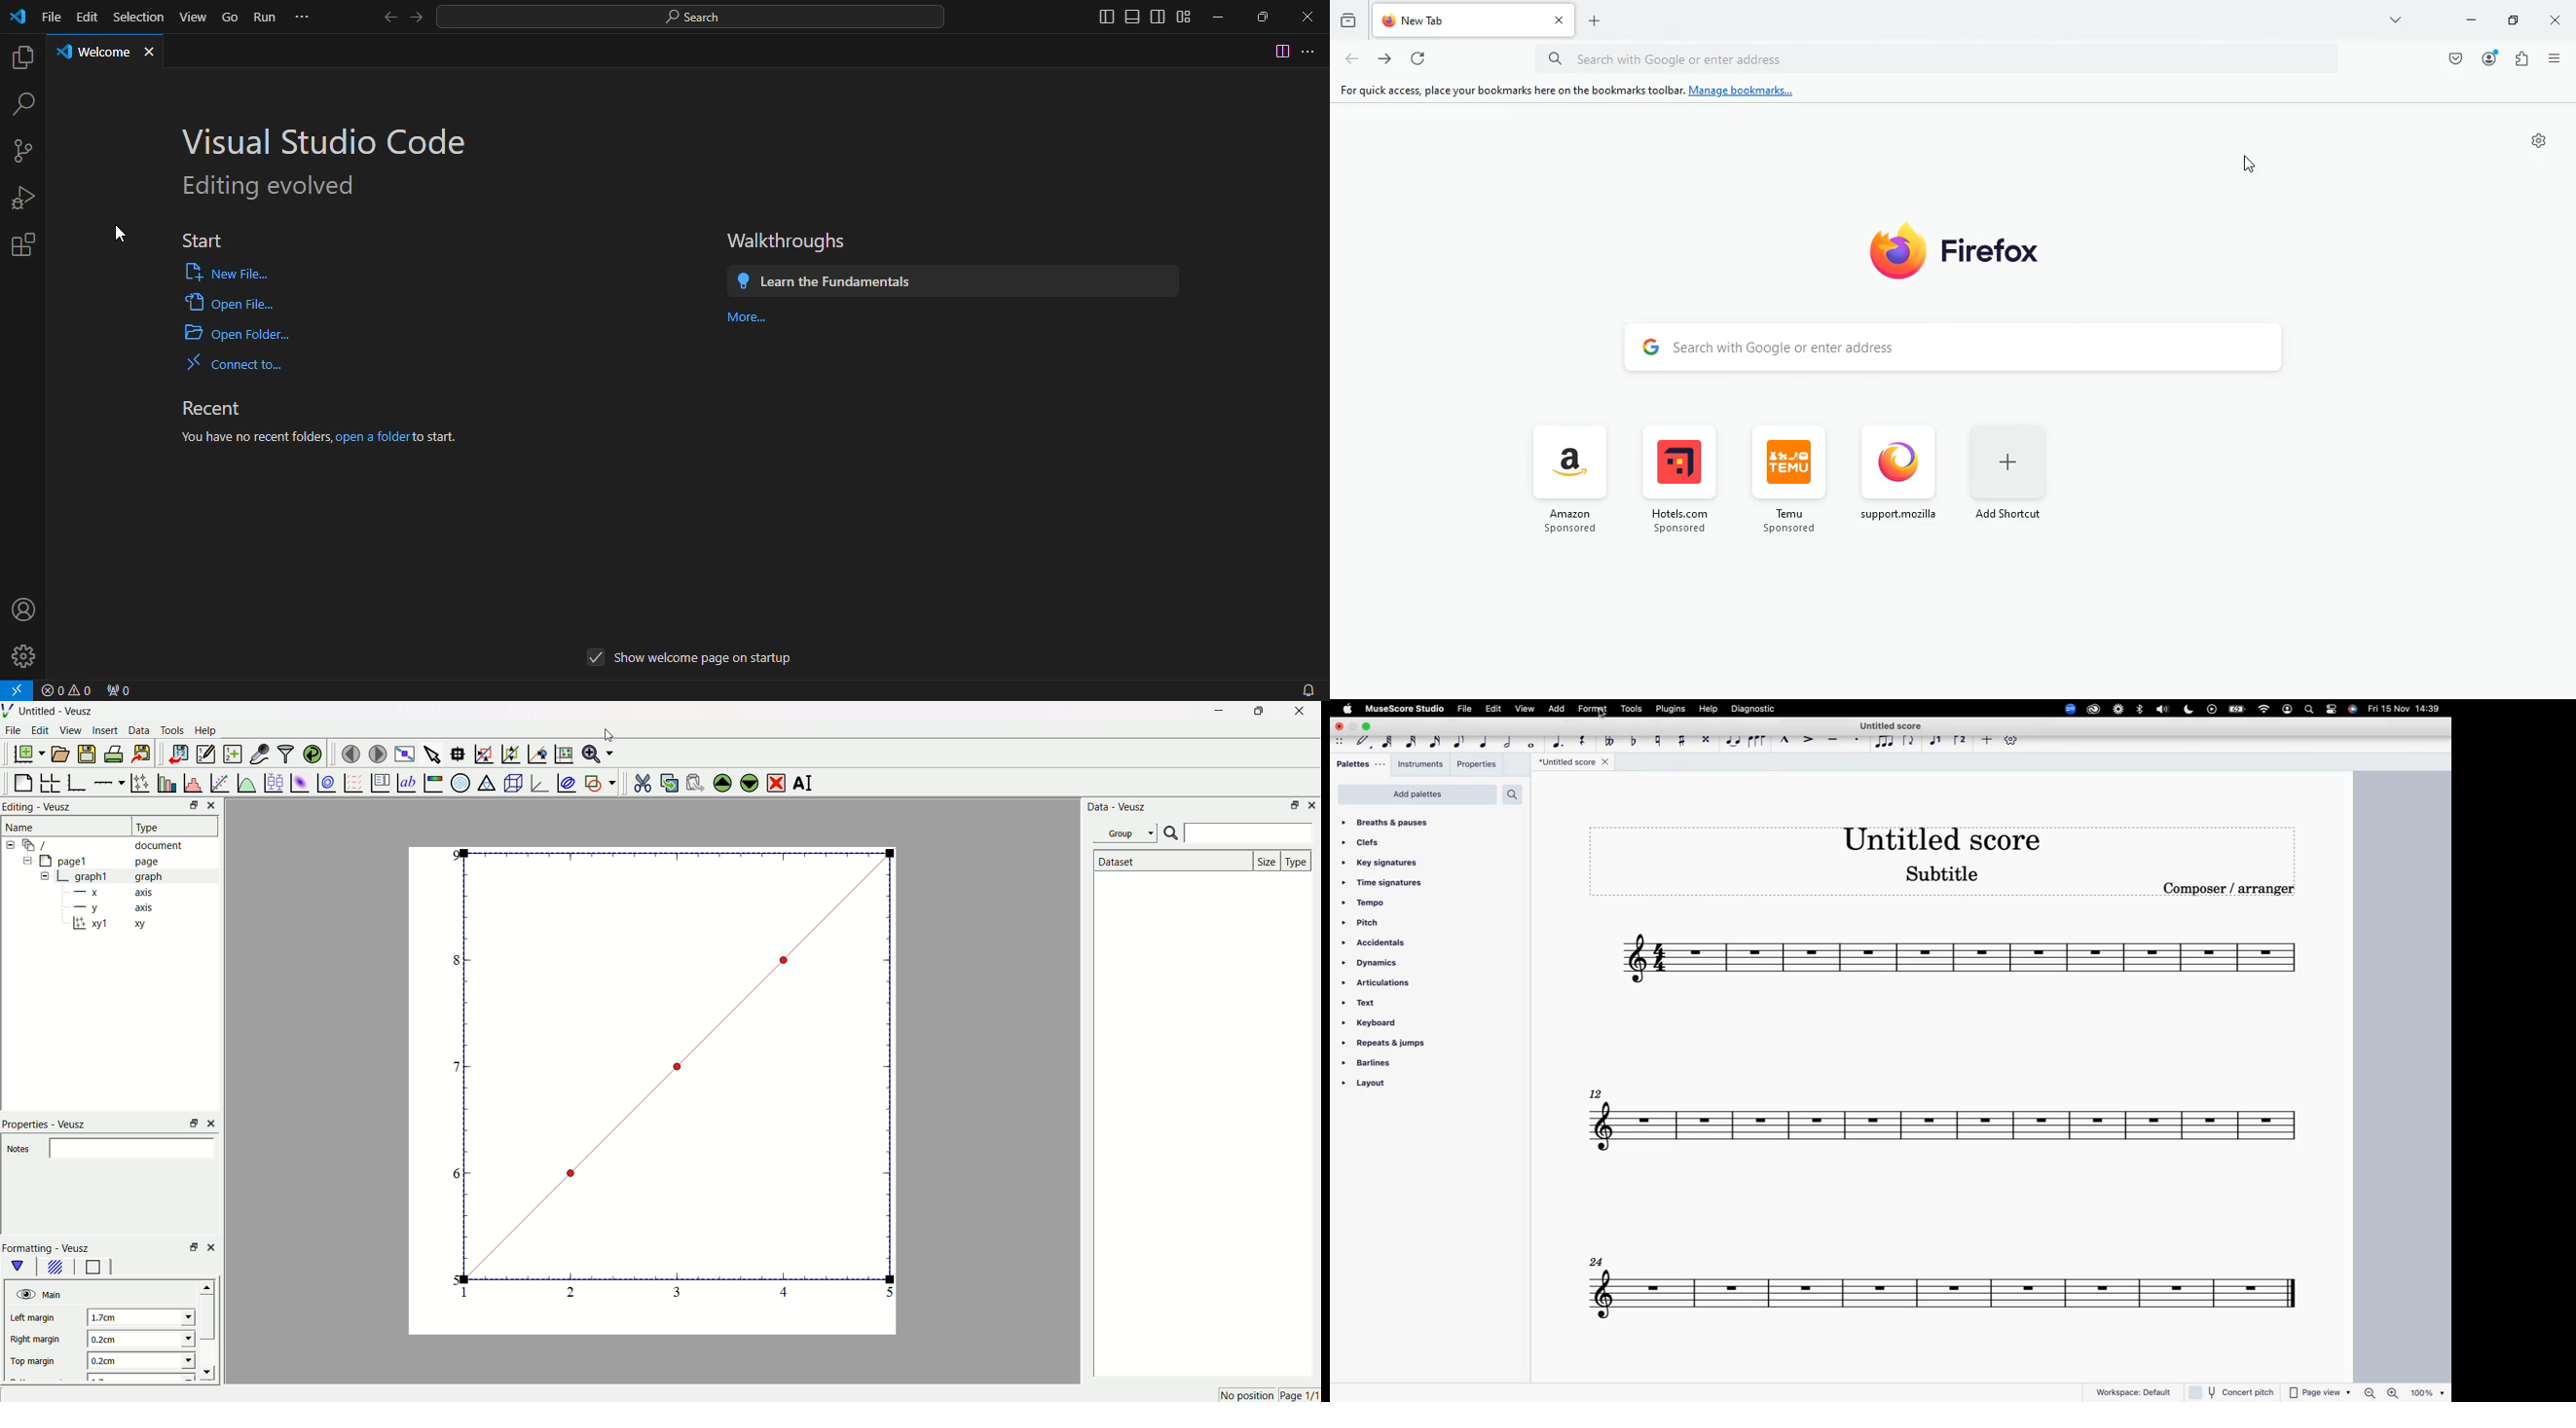 The width and height of the screenshot is (2576, 1428). Describe the element at coordinates (1711, 709) in the screenshot. I see `help` at that location.